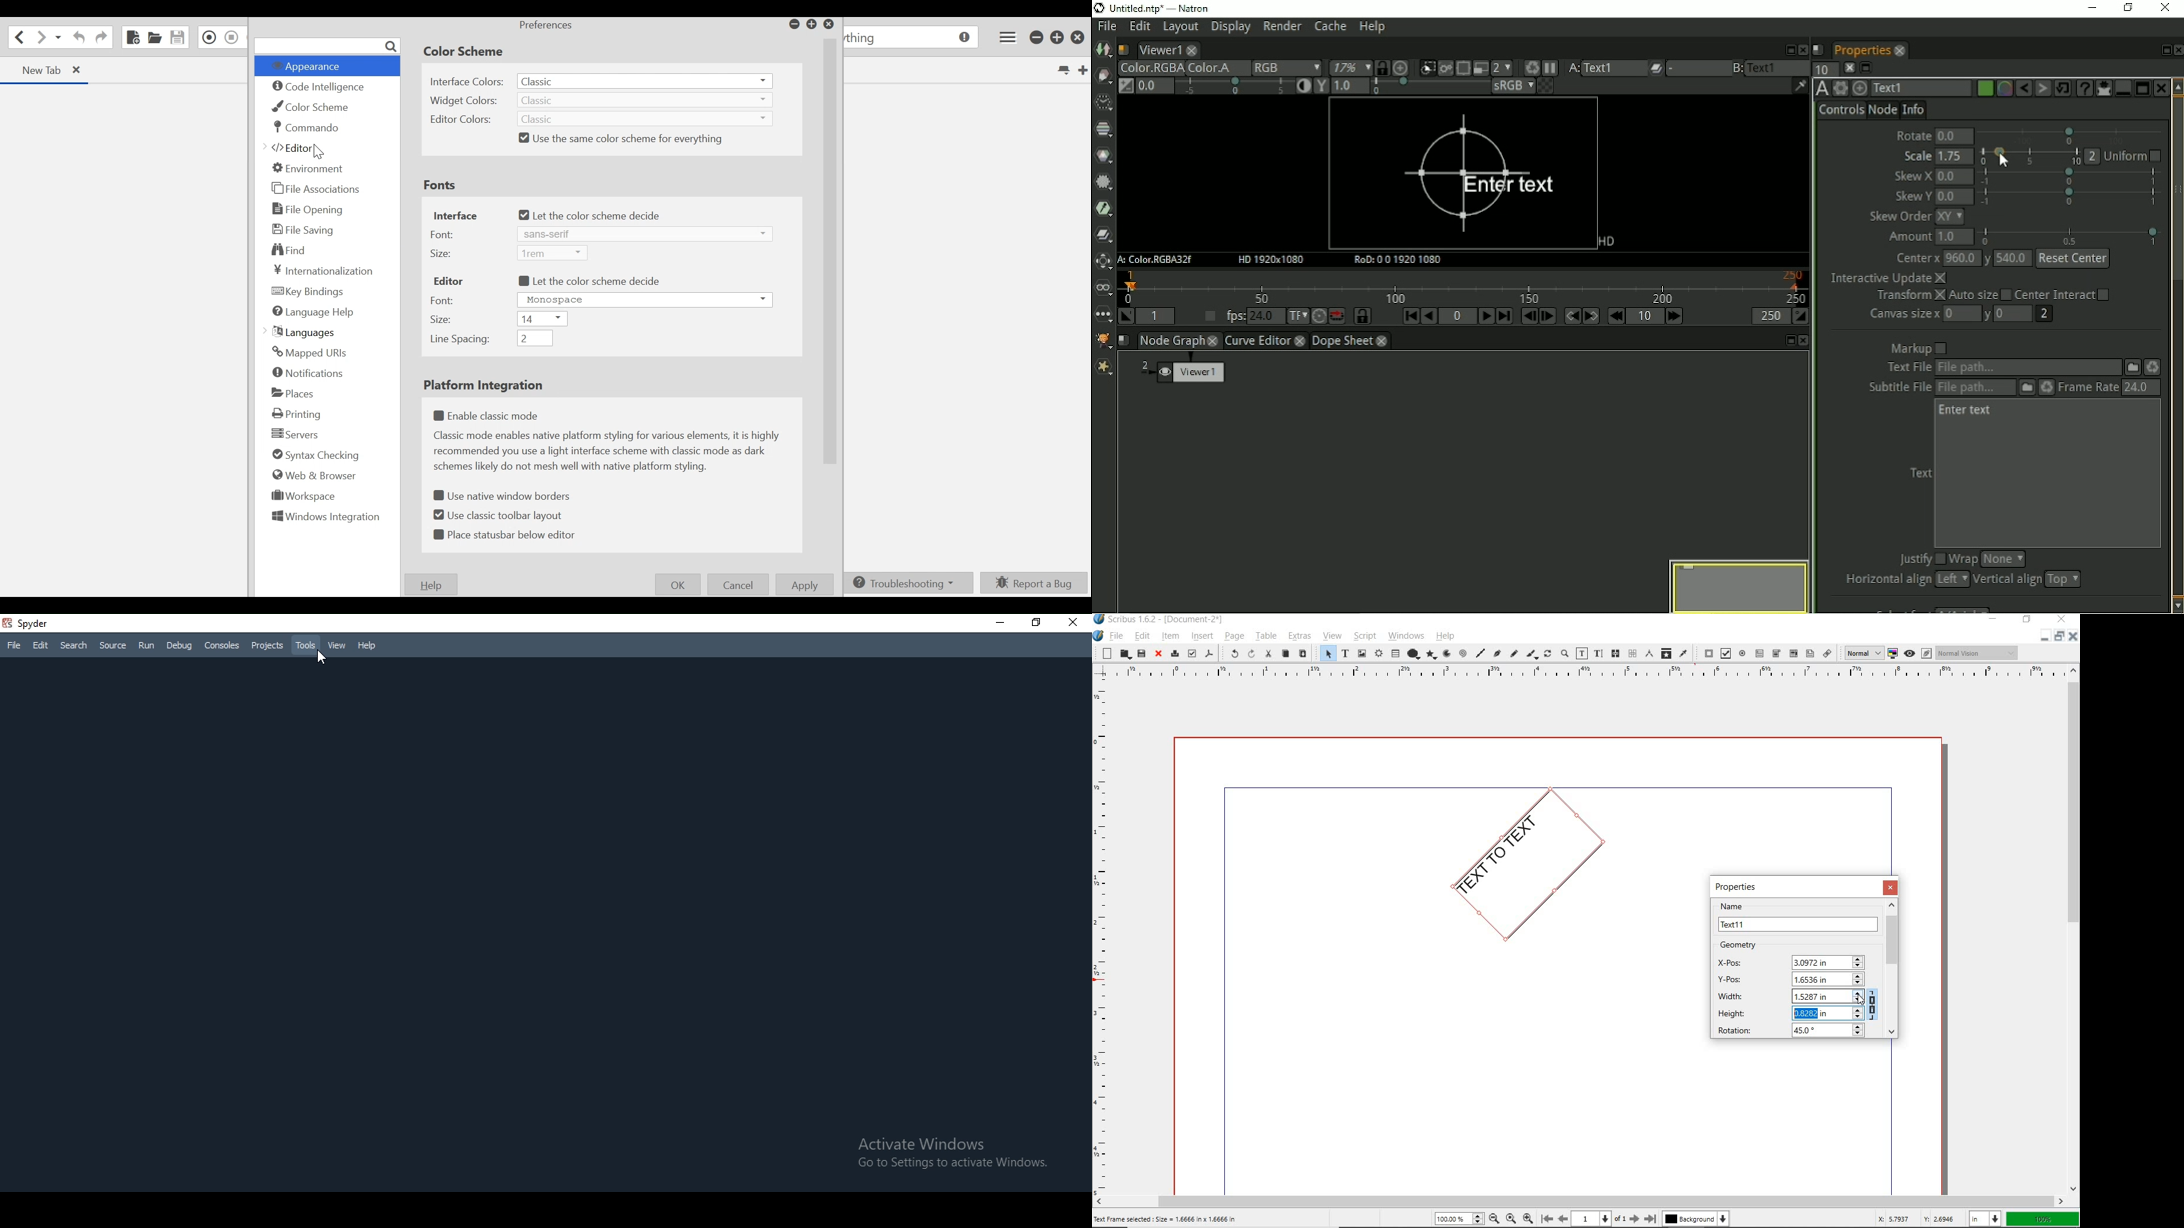  What do you see at coordinates (2058, 636) in the screenshot?
I see `minimize/restore/close document` at bounding box center [2058, 636].